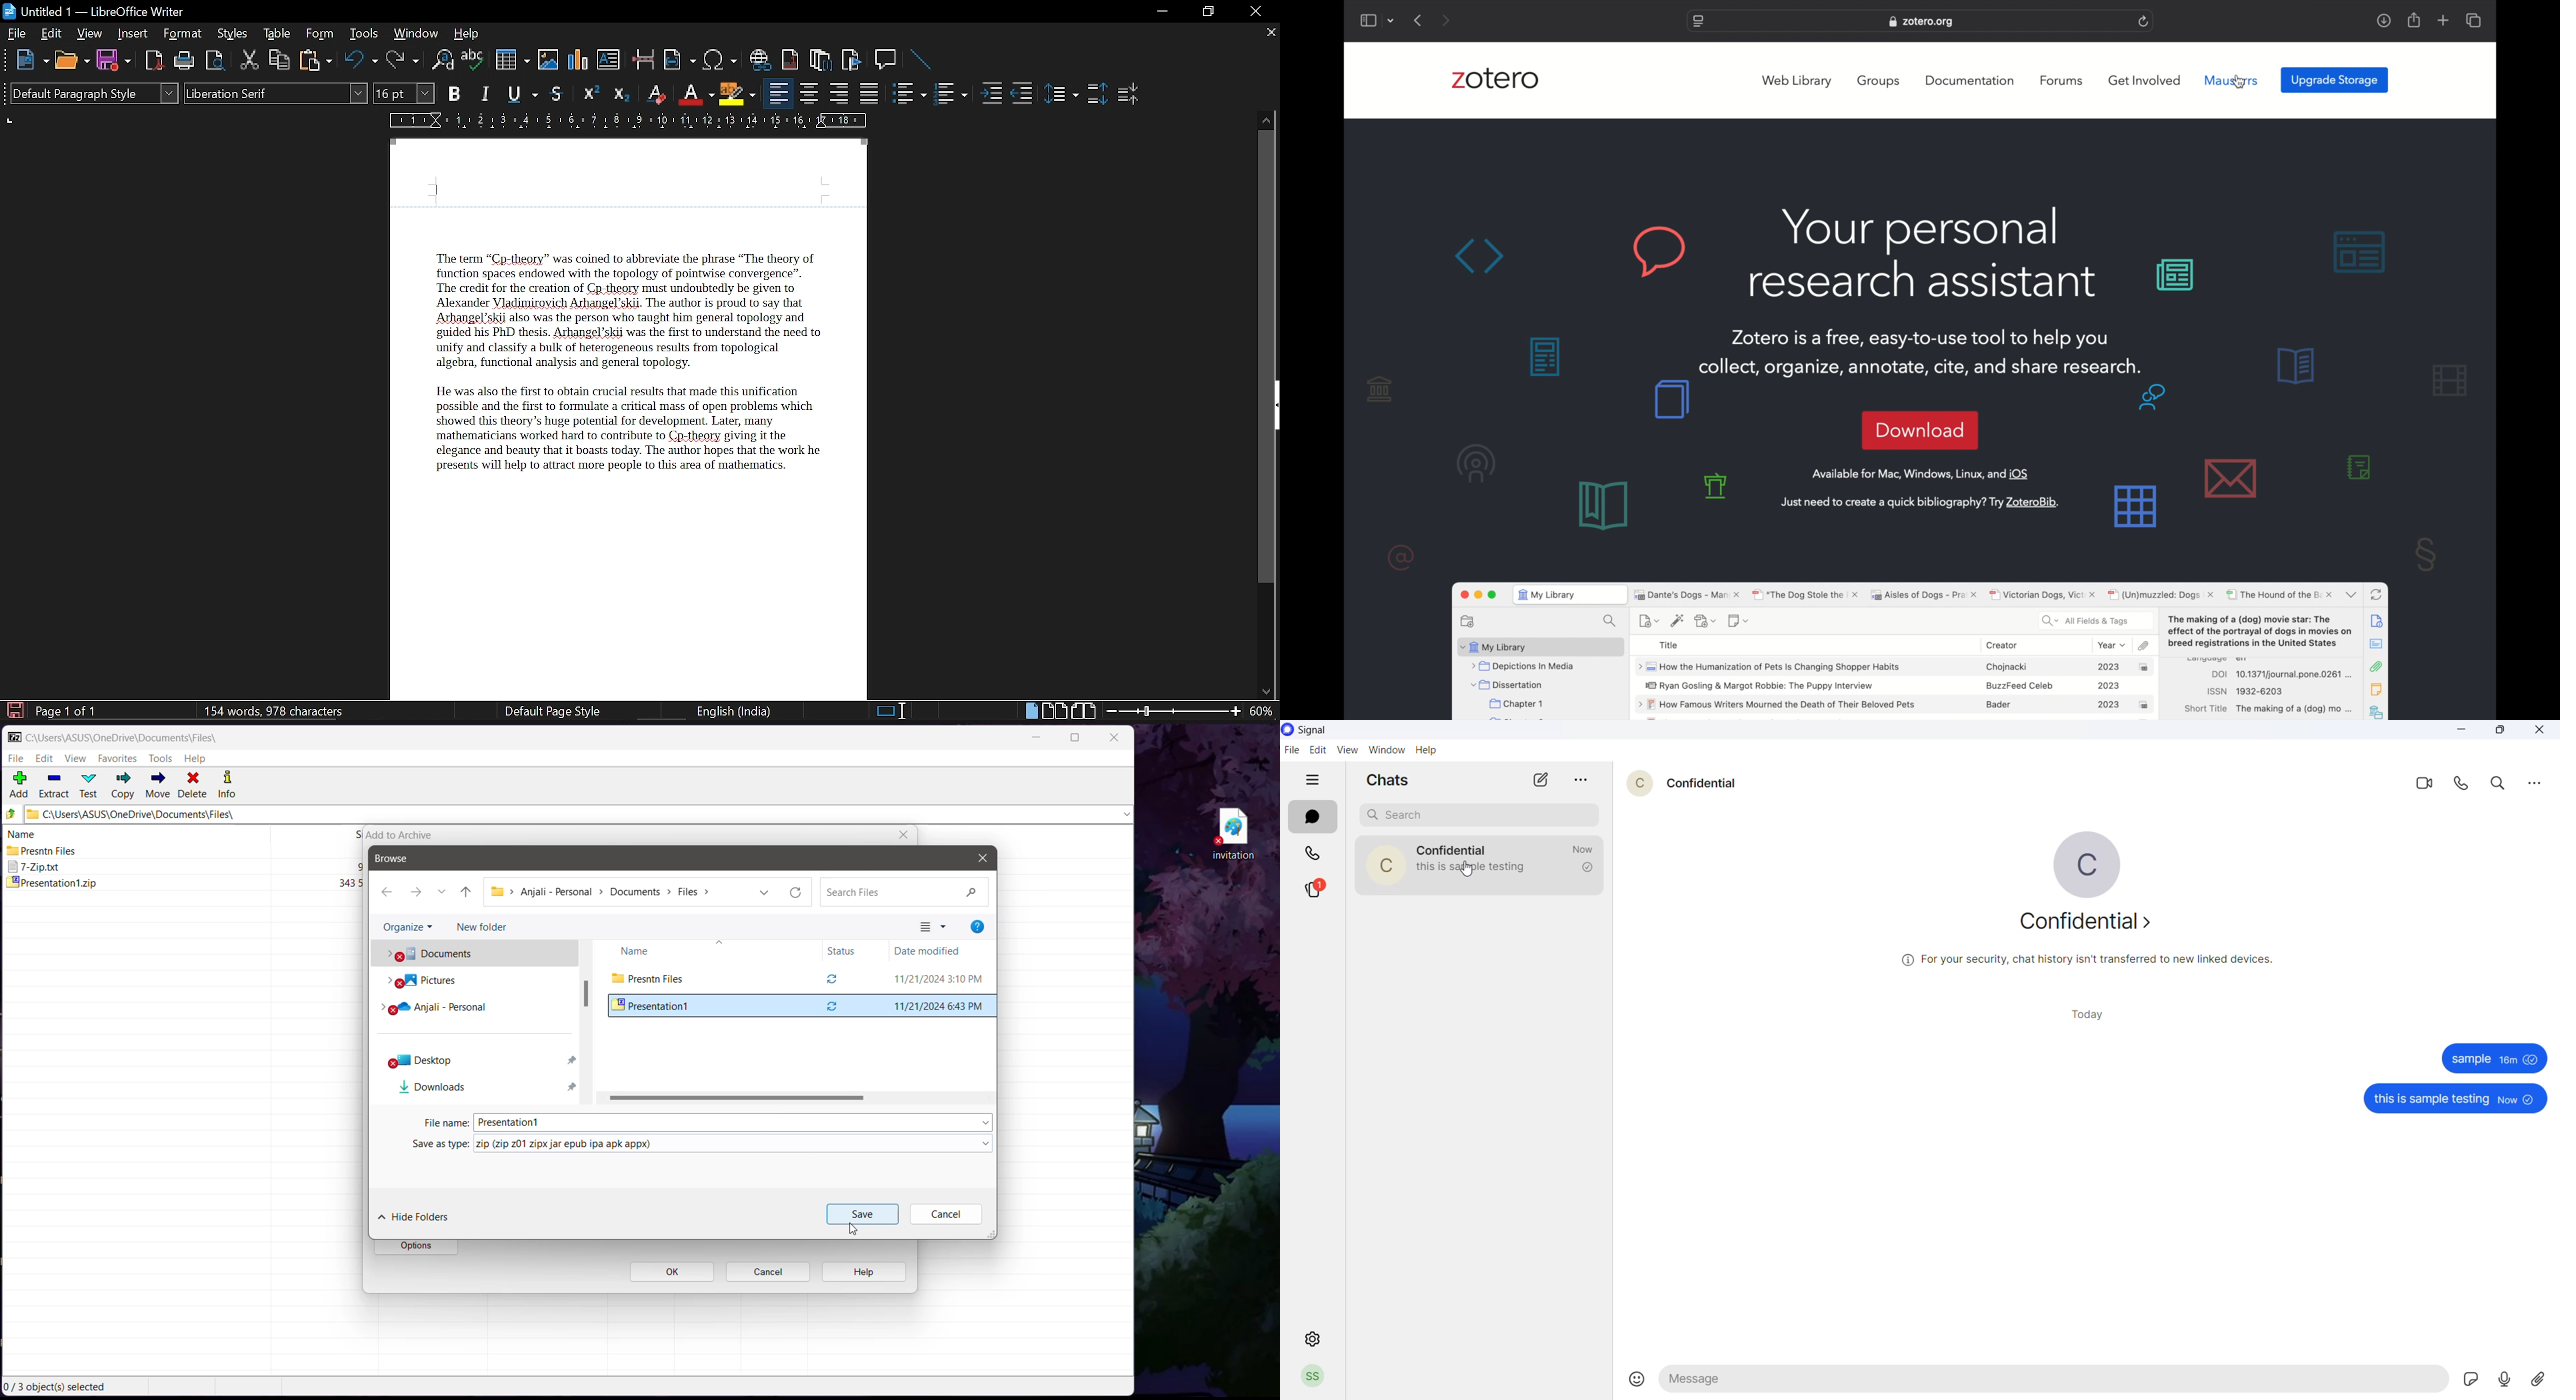 This screenshot has width=2576, height=1400. What do you see at coordinates (556, 711) in the screenshot?
I see `page style Page style` at bounding box center [556, 711].